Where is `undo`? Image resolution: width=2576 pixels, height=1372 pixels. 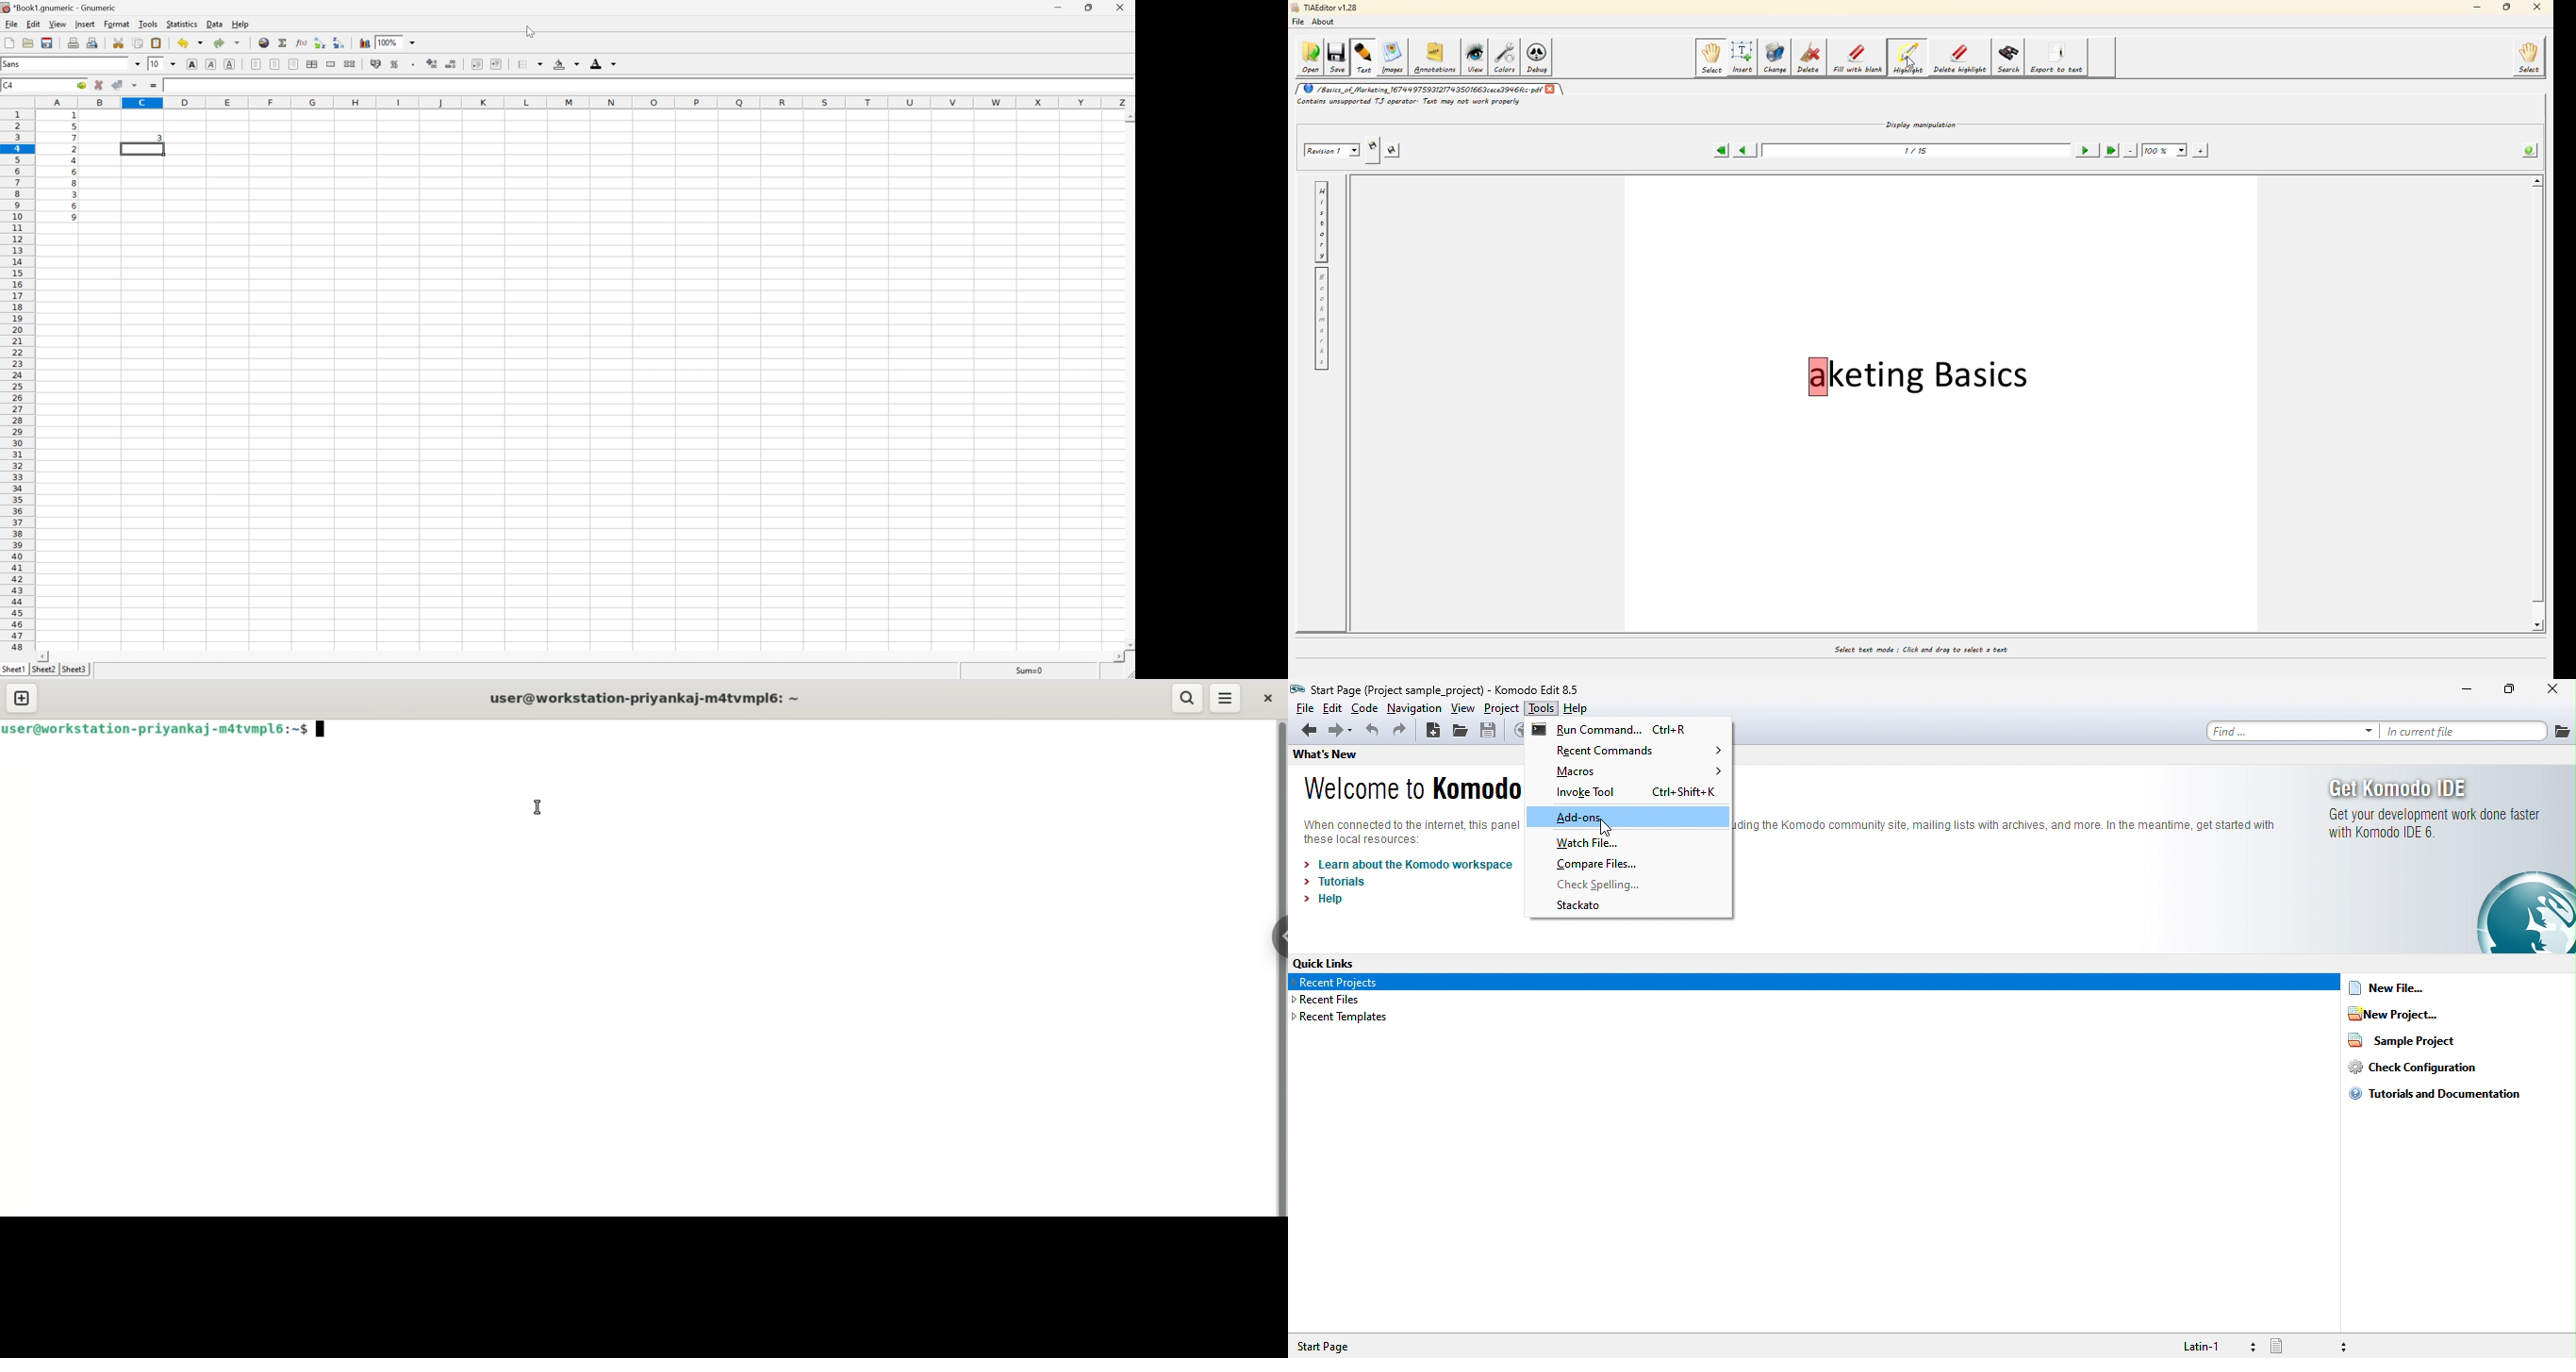
undo is located at coordinates (188, 43).